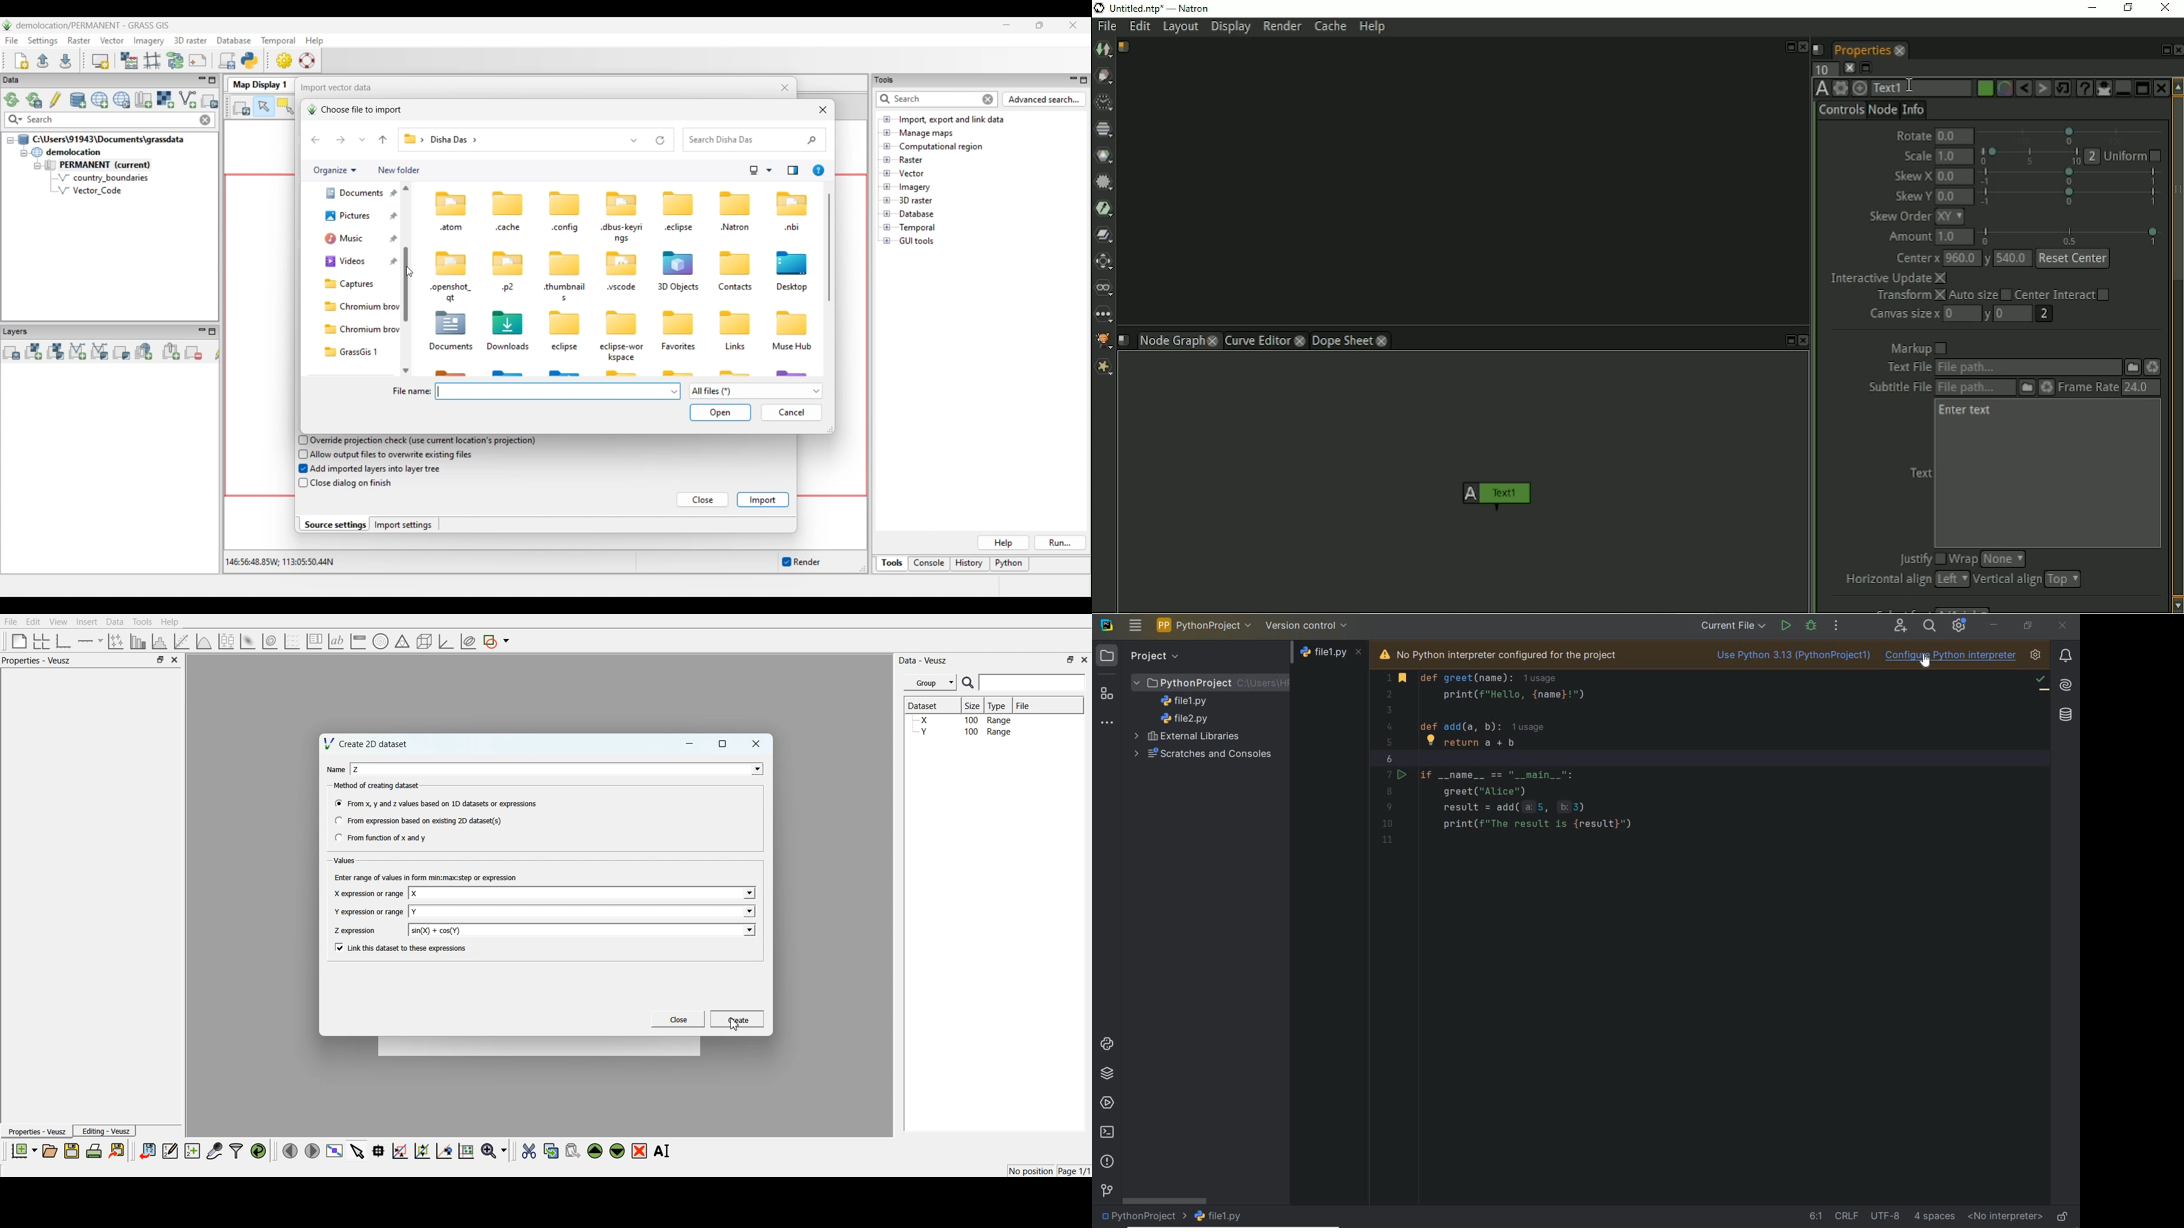 Image resolution: width=2184 pixels, height=1232 pixels. Describe the element at coordinates (147, 1150) in the screenshot. I see `Import dataset from veusz` at that location.